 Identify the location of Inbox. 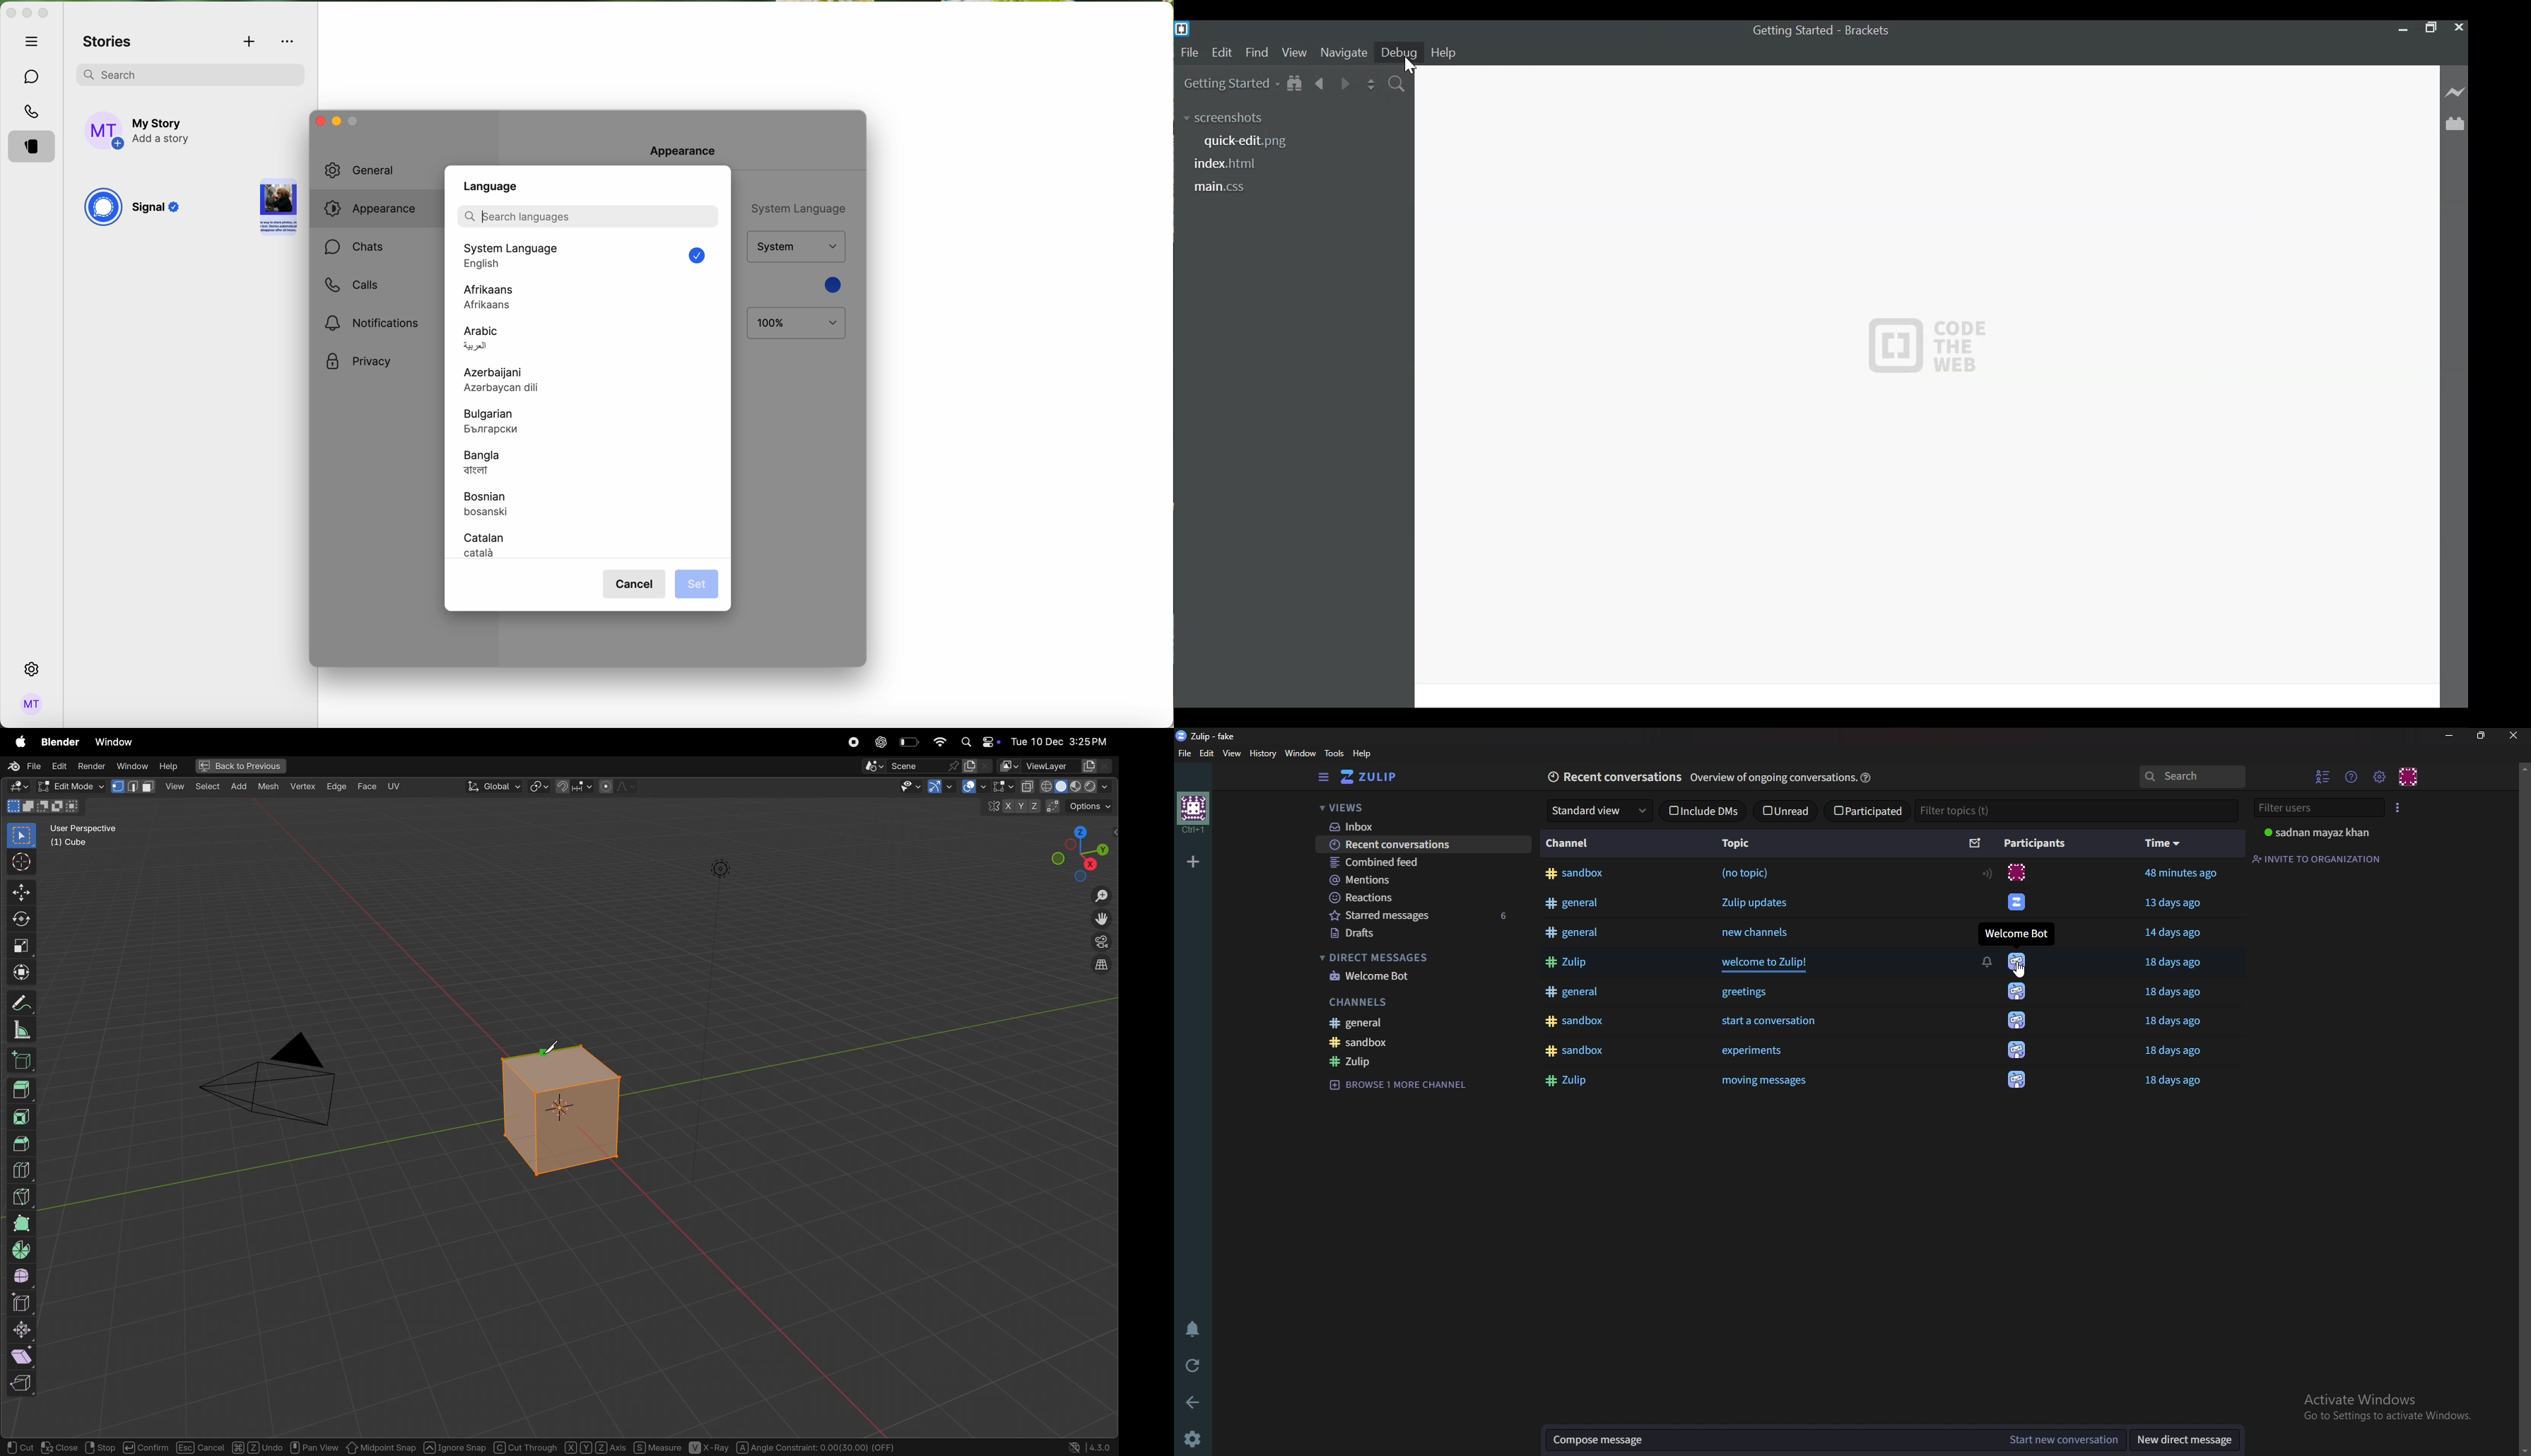
(1416, 826).